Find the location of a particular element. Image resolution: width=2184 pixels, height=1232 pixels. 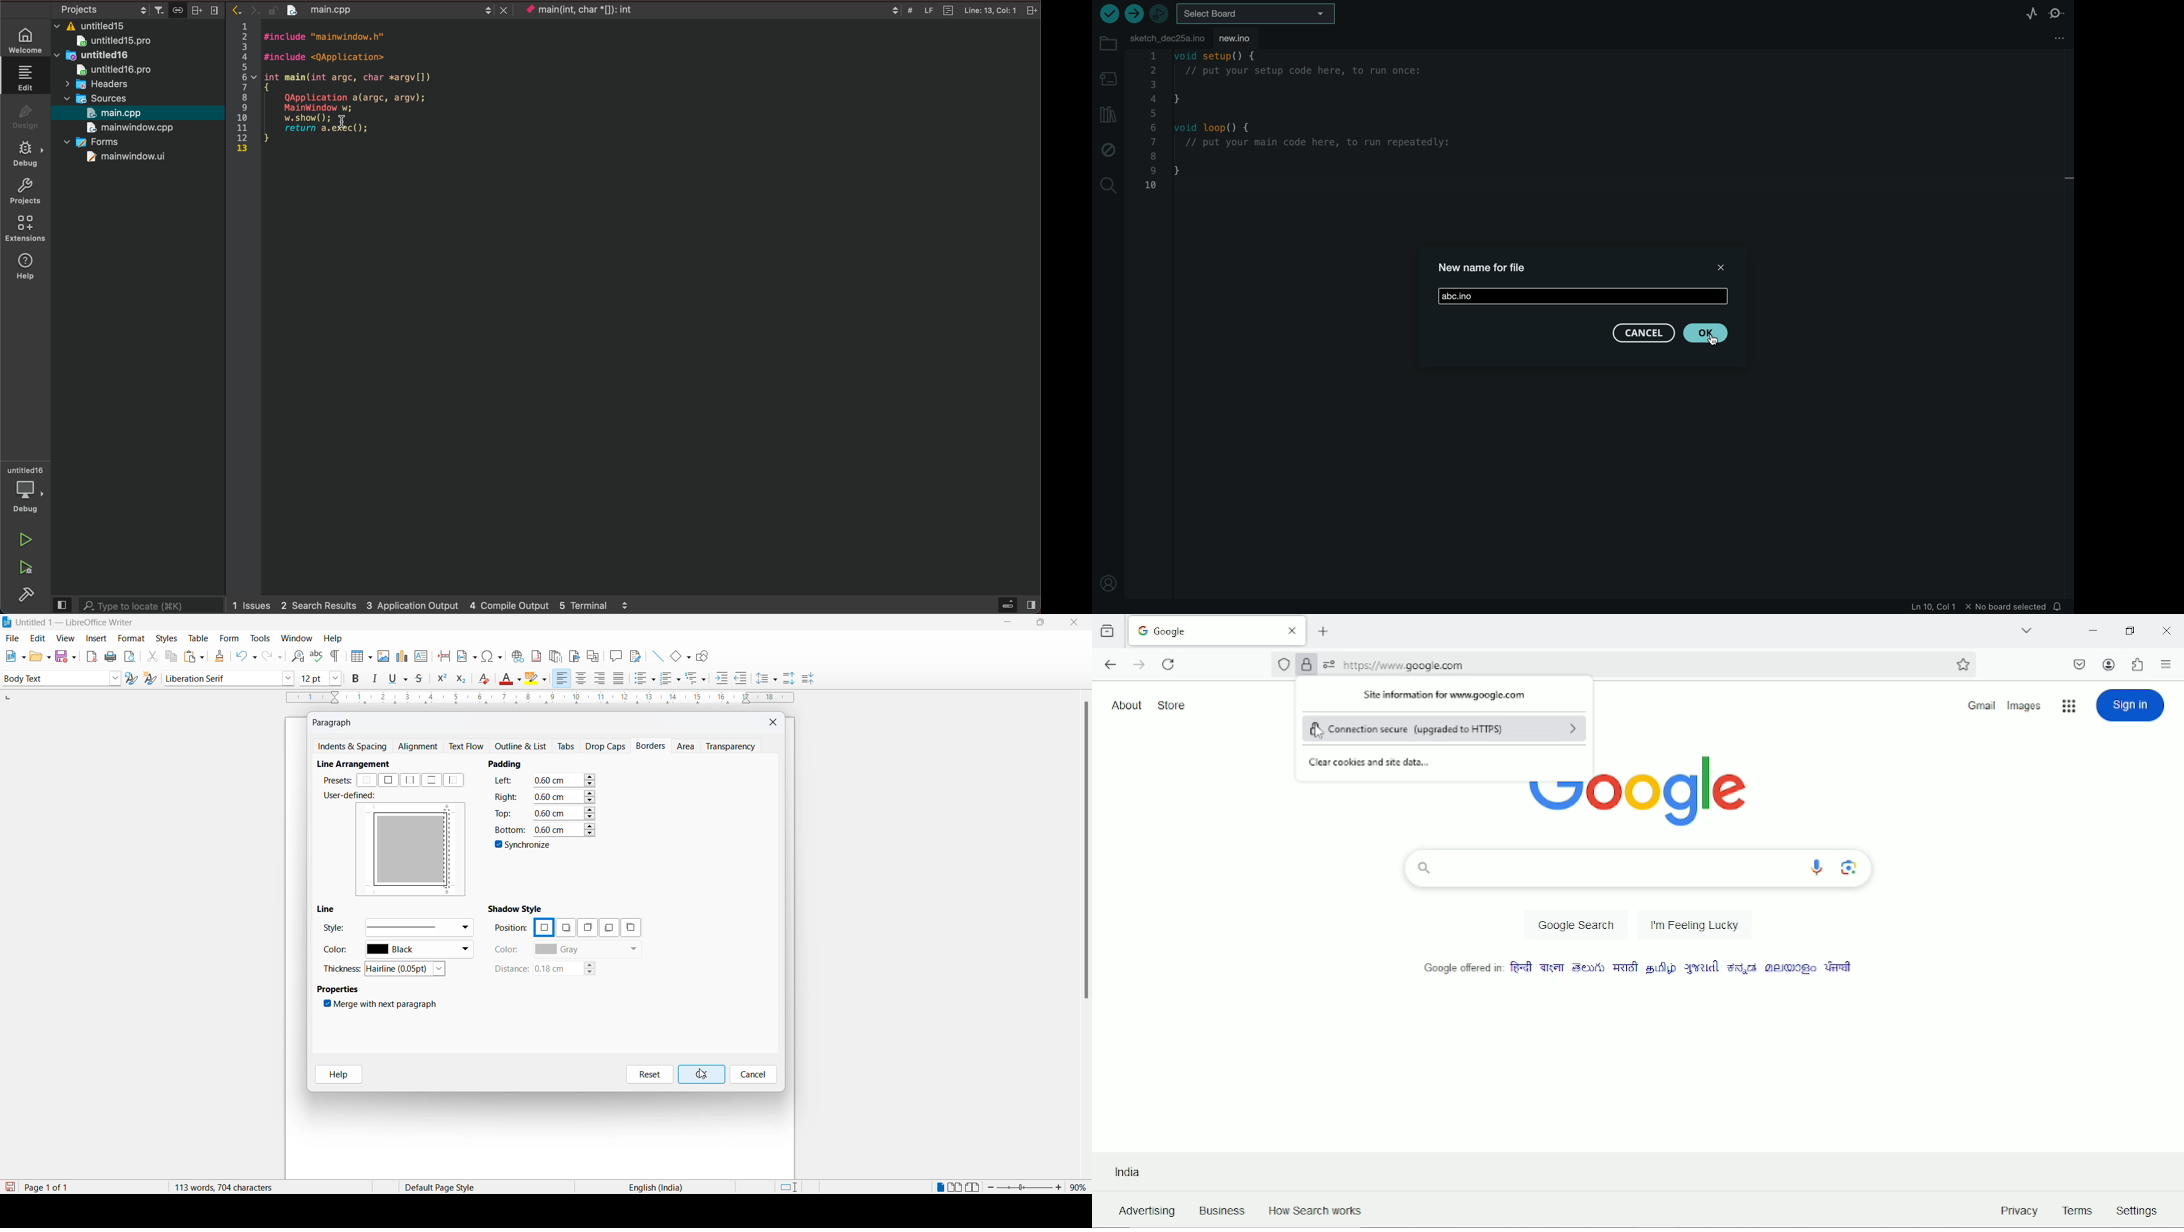

maximize is located at coordinates (1040, 624).